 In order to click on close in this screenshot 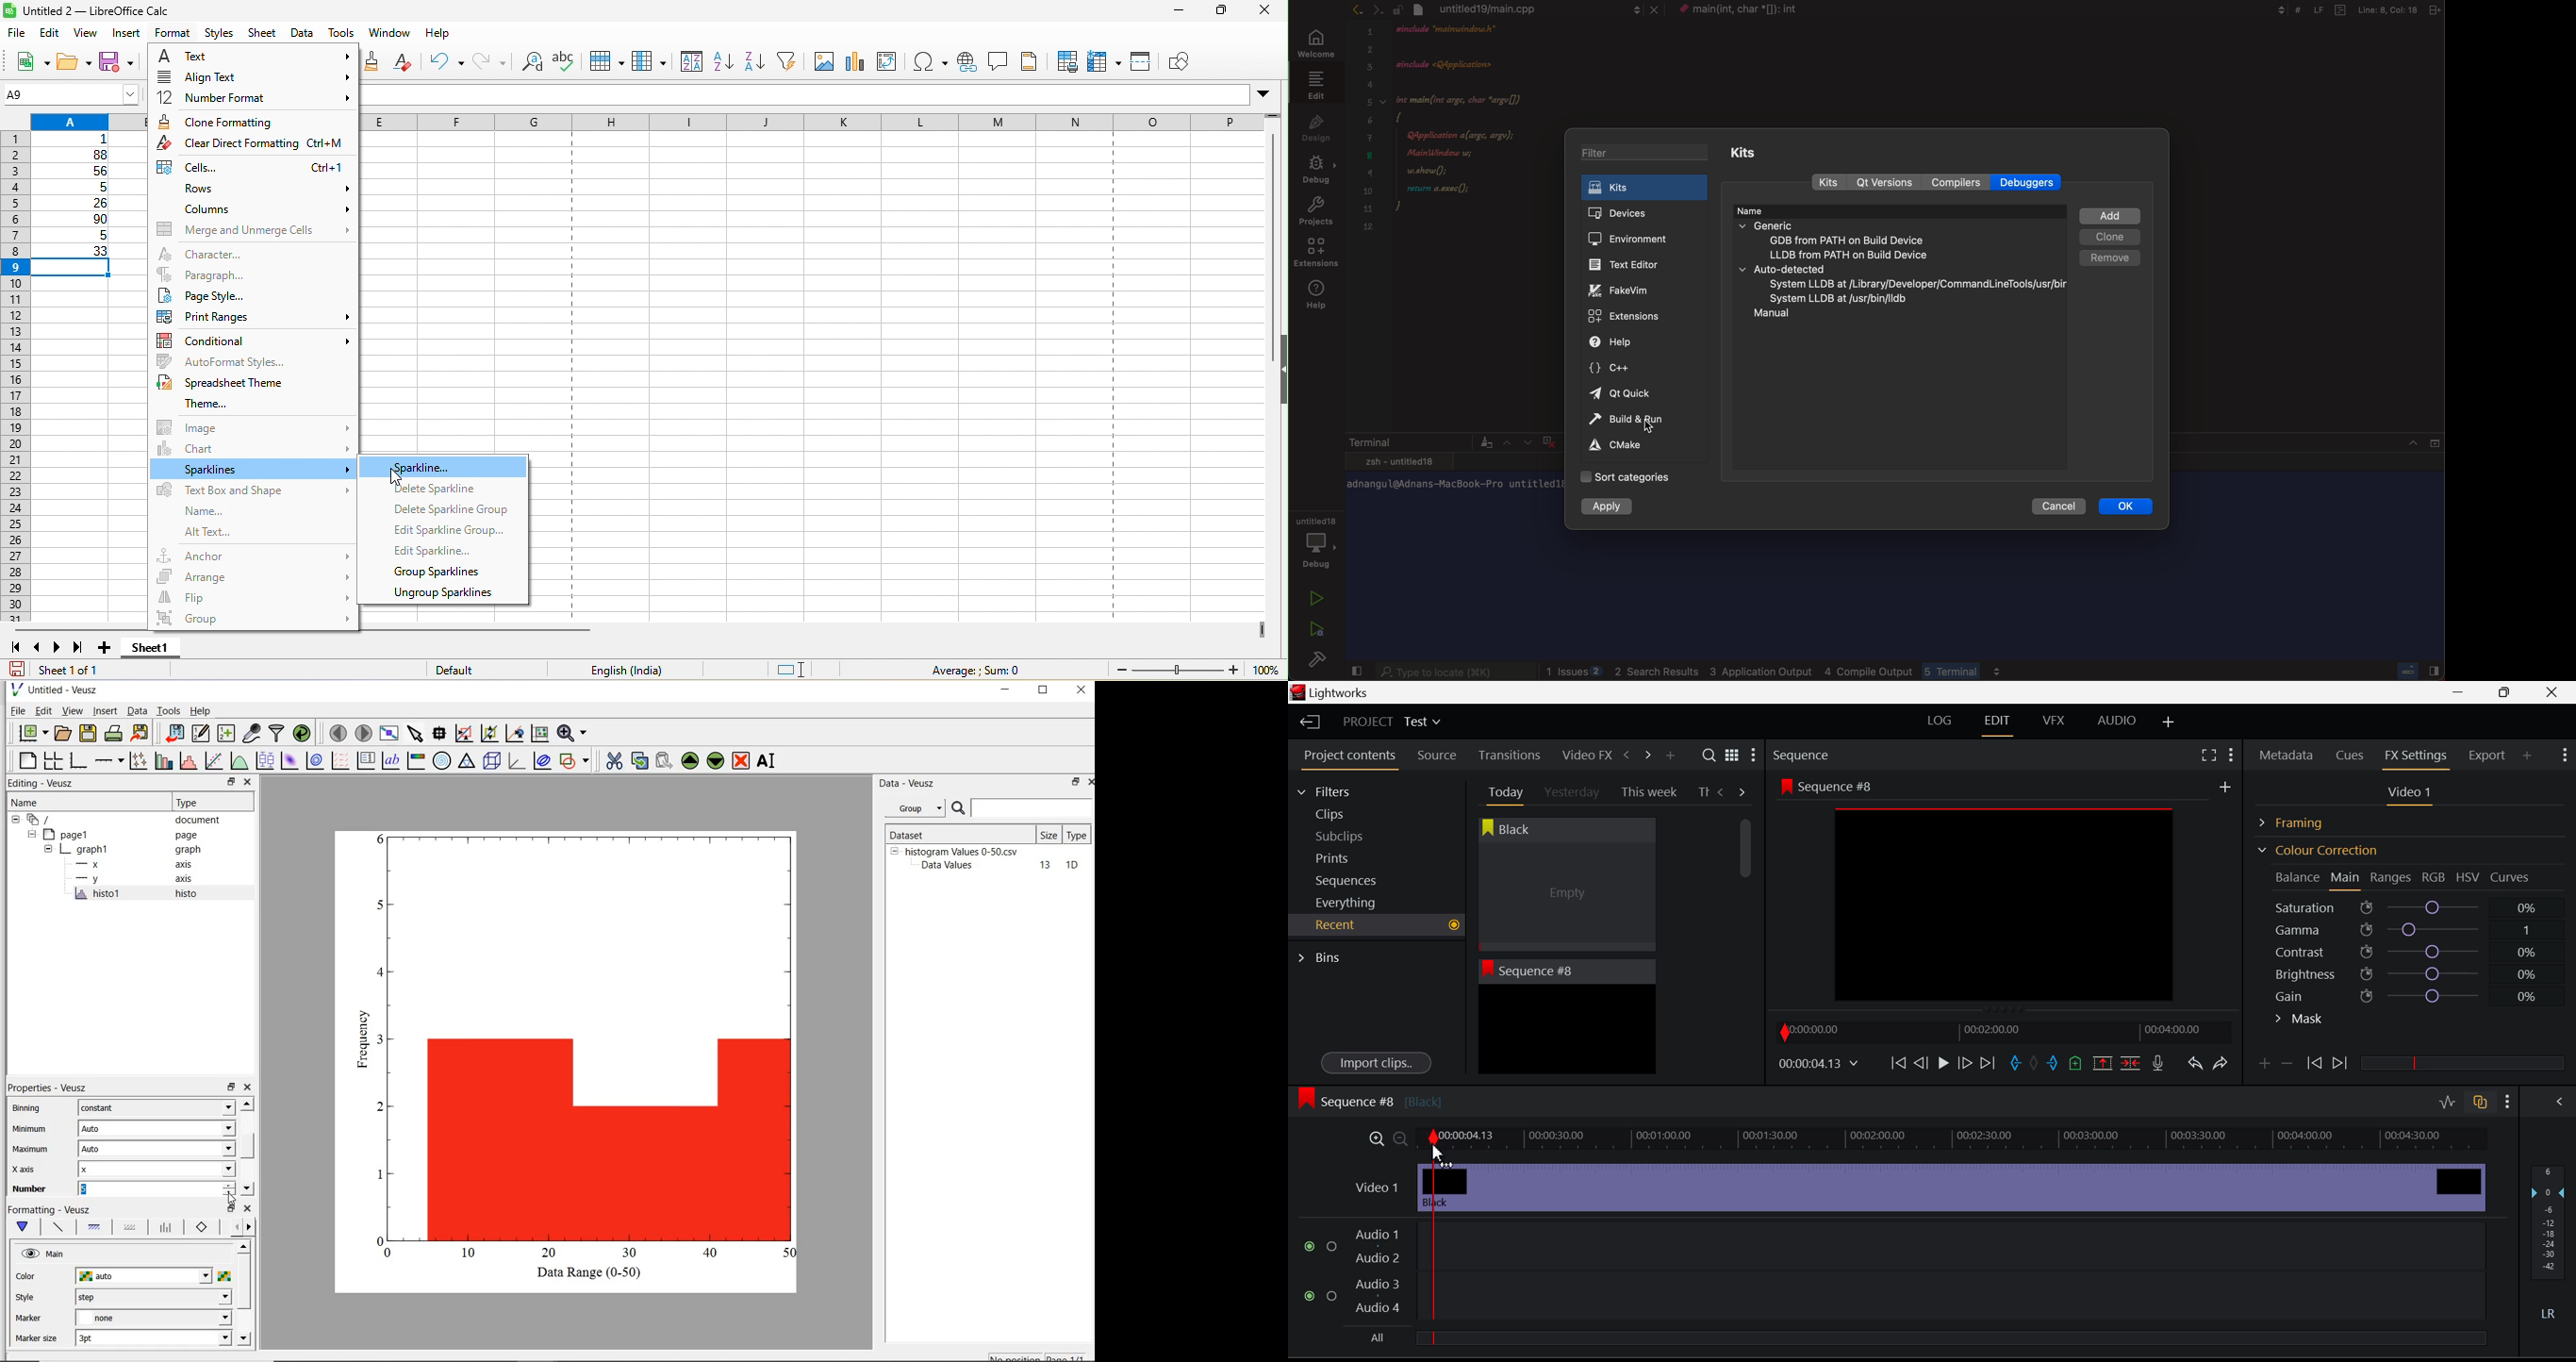, I will do `click(1089, 783)`.